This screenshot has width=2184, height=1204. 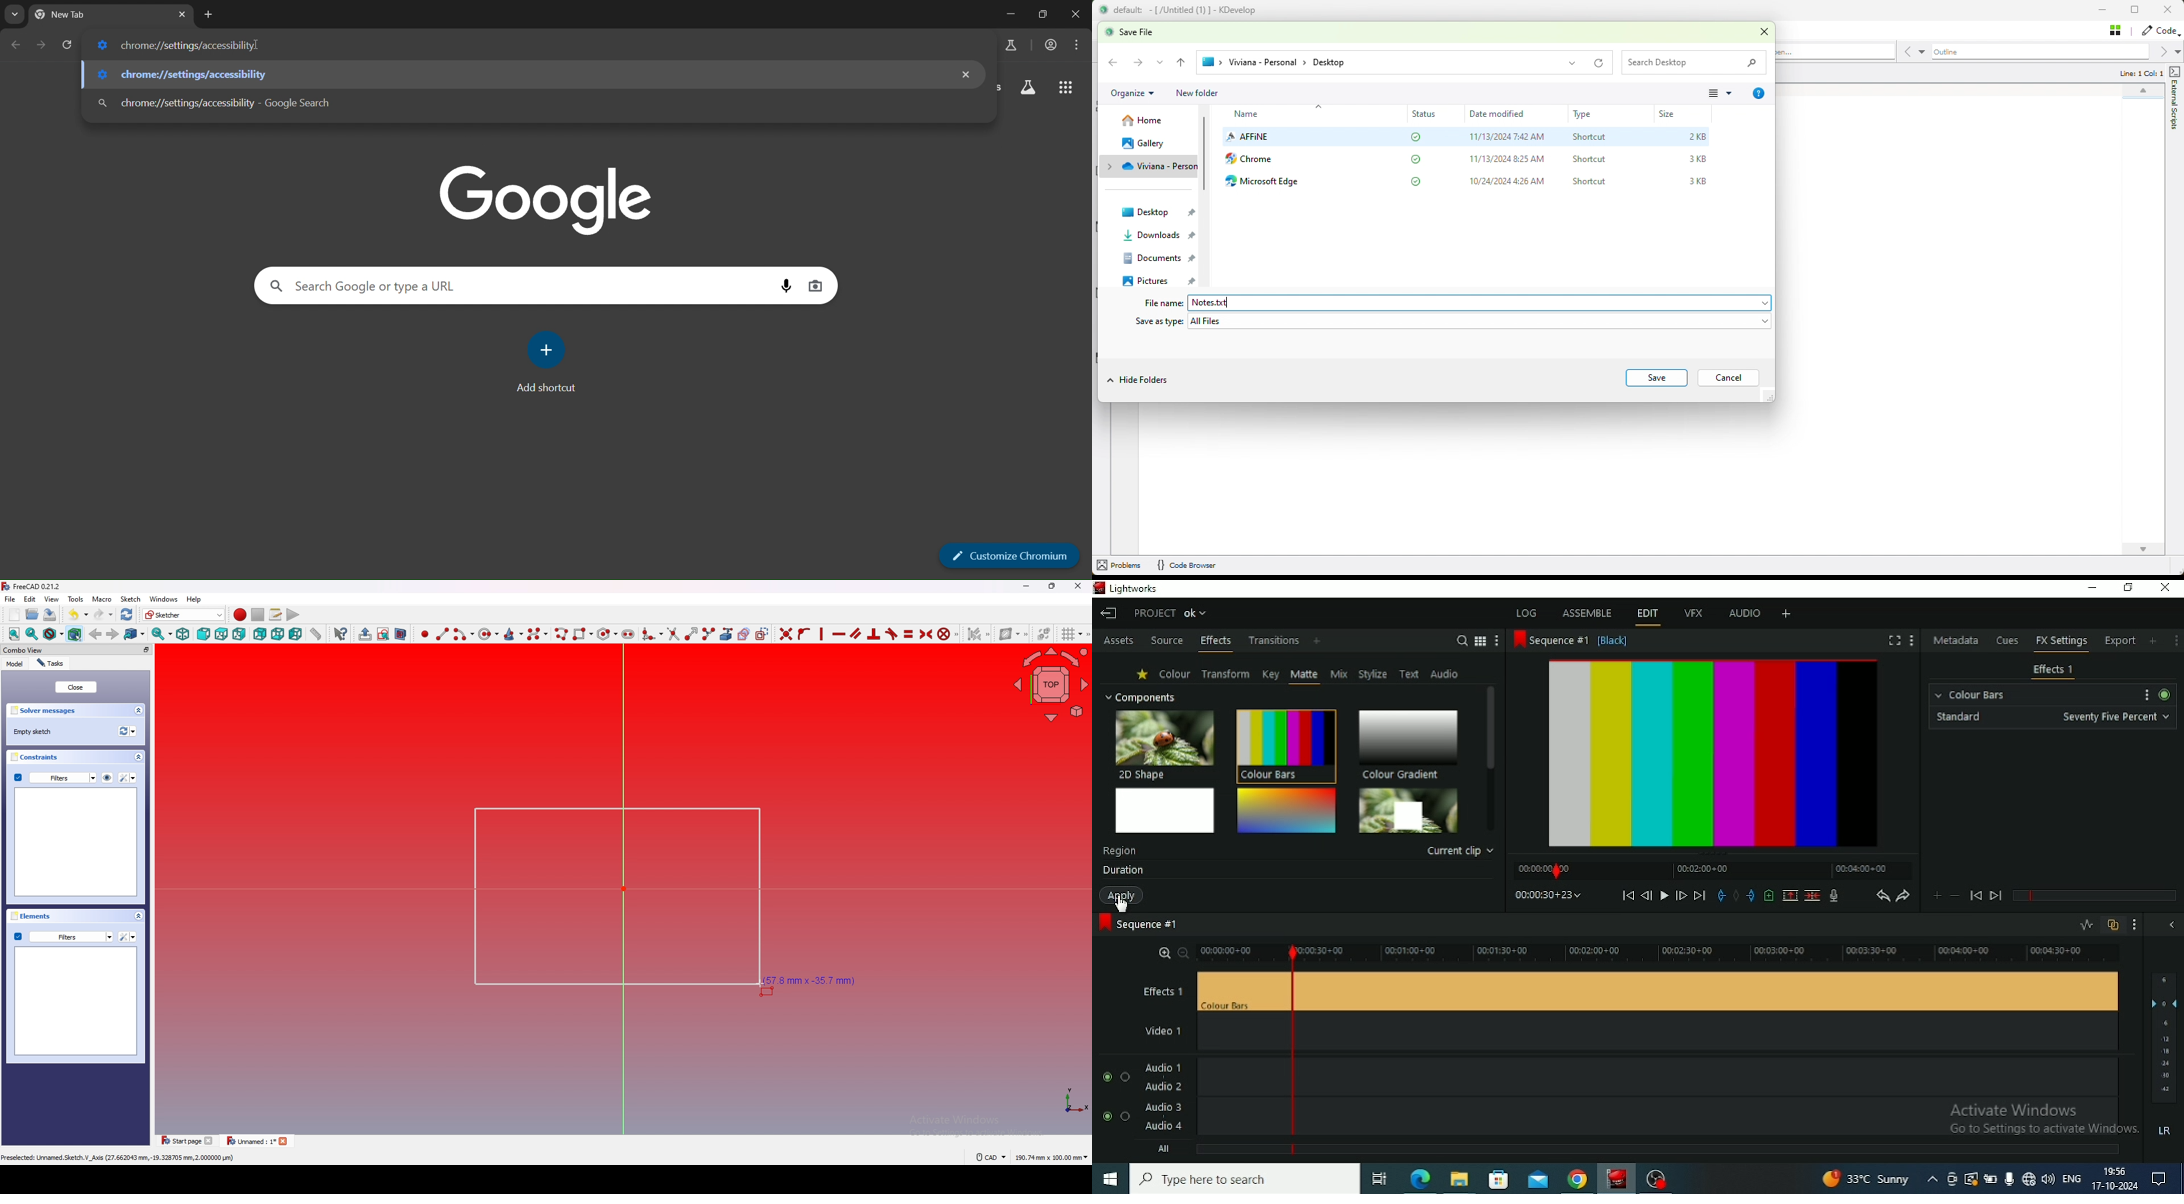 What do you see at coordinates (76, 599) in the screenshot?
I see `tools` at bounding box center [76, 599].